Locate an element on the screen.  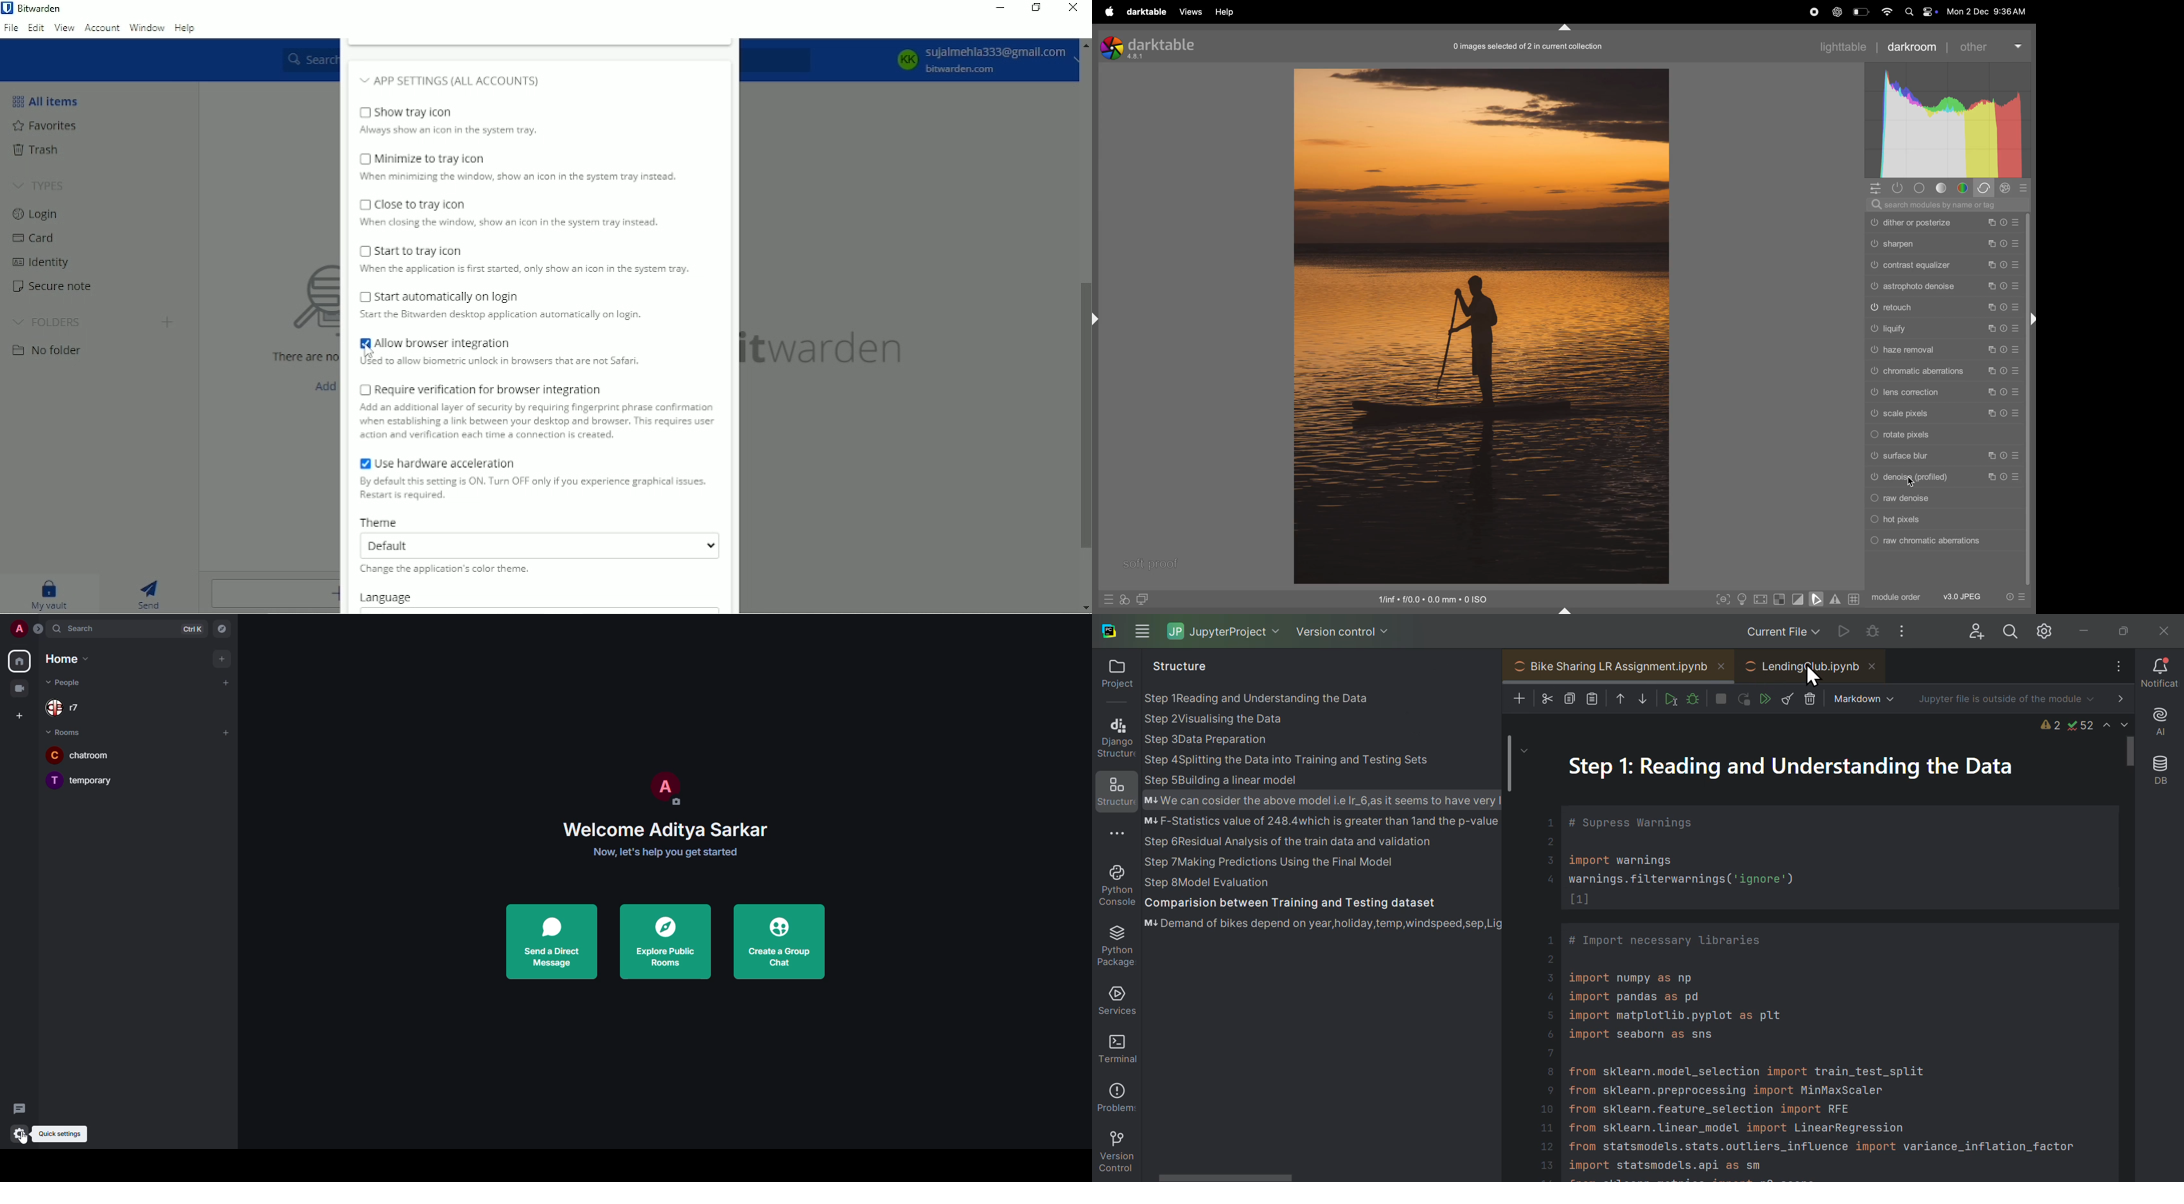
Login is located at coordinates (36, 214).